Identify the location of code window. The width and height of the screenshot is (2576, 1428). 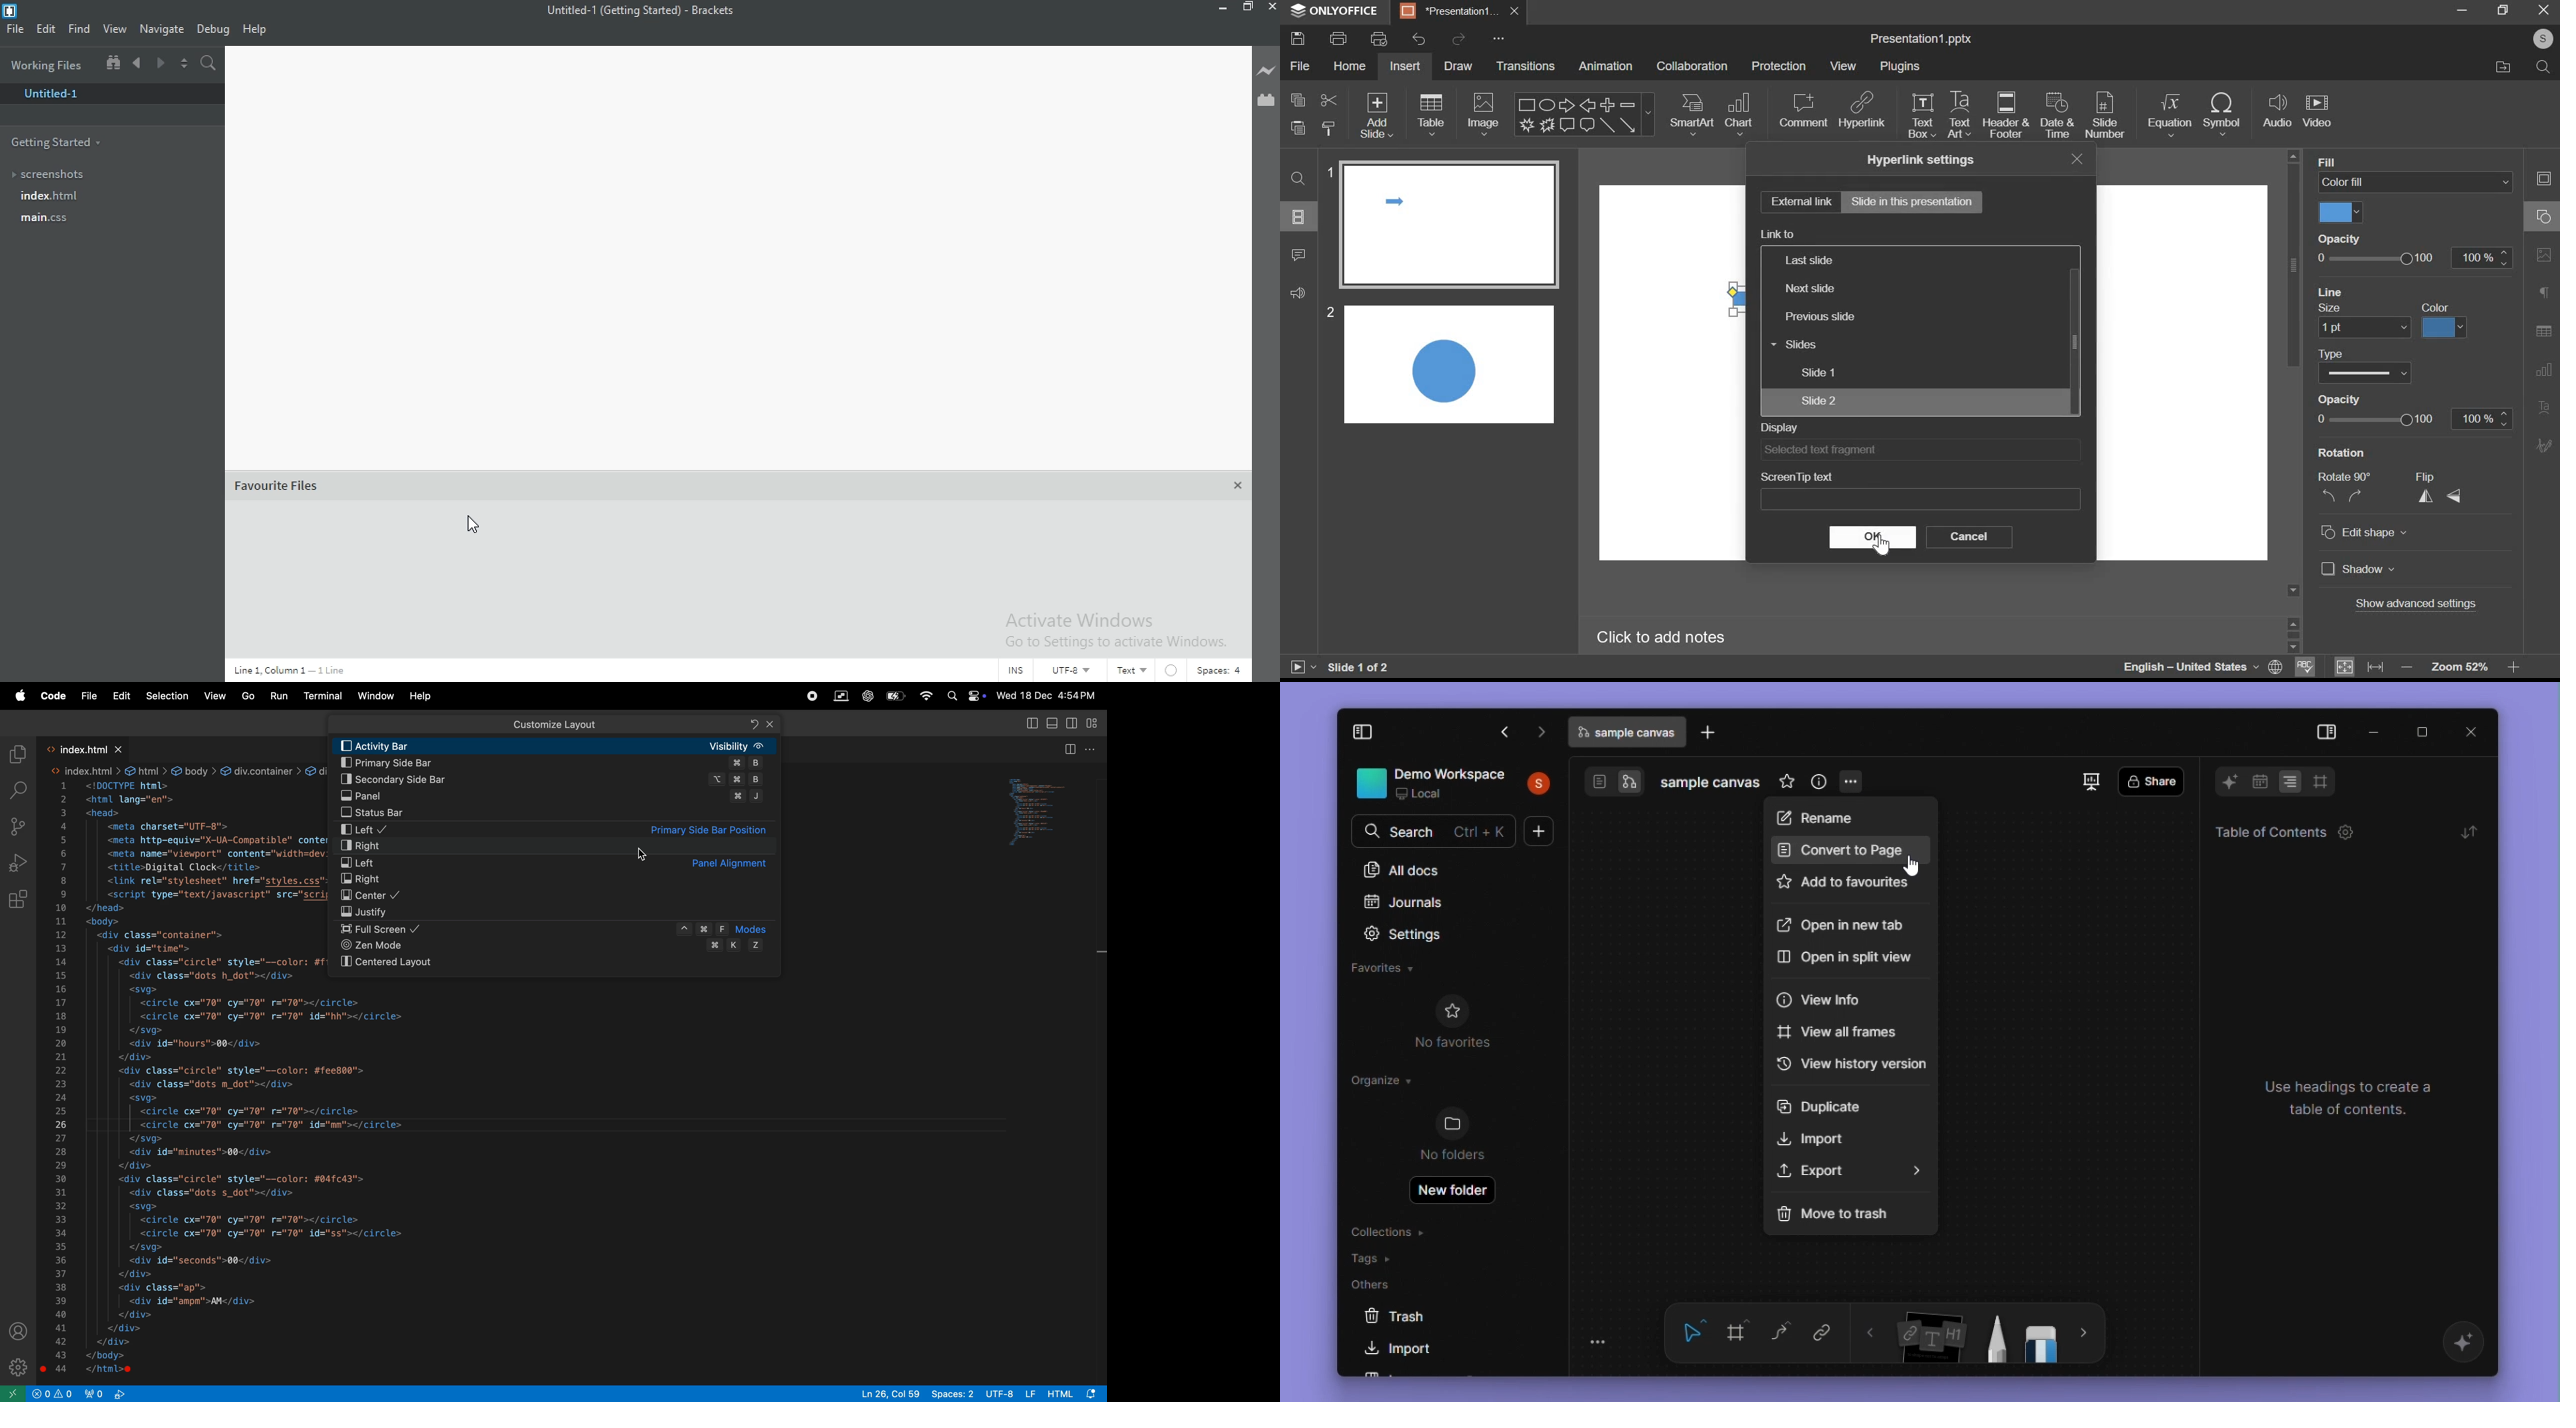
(1052, 810).